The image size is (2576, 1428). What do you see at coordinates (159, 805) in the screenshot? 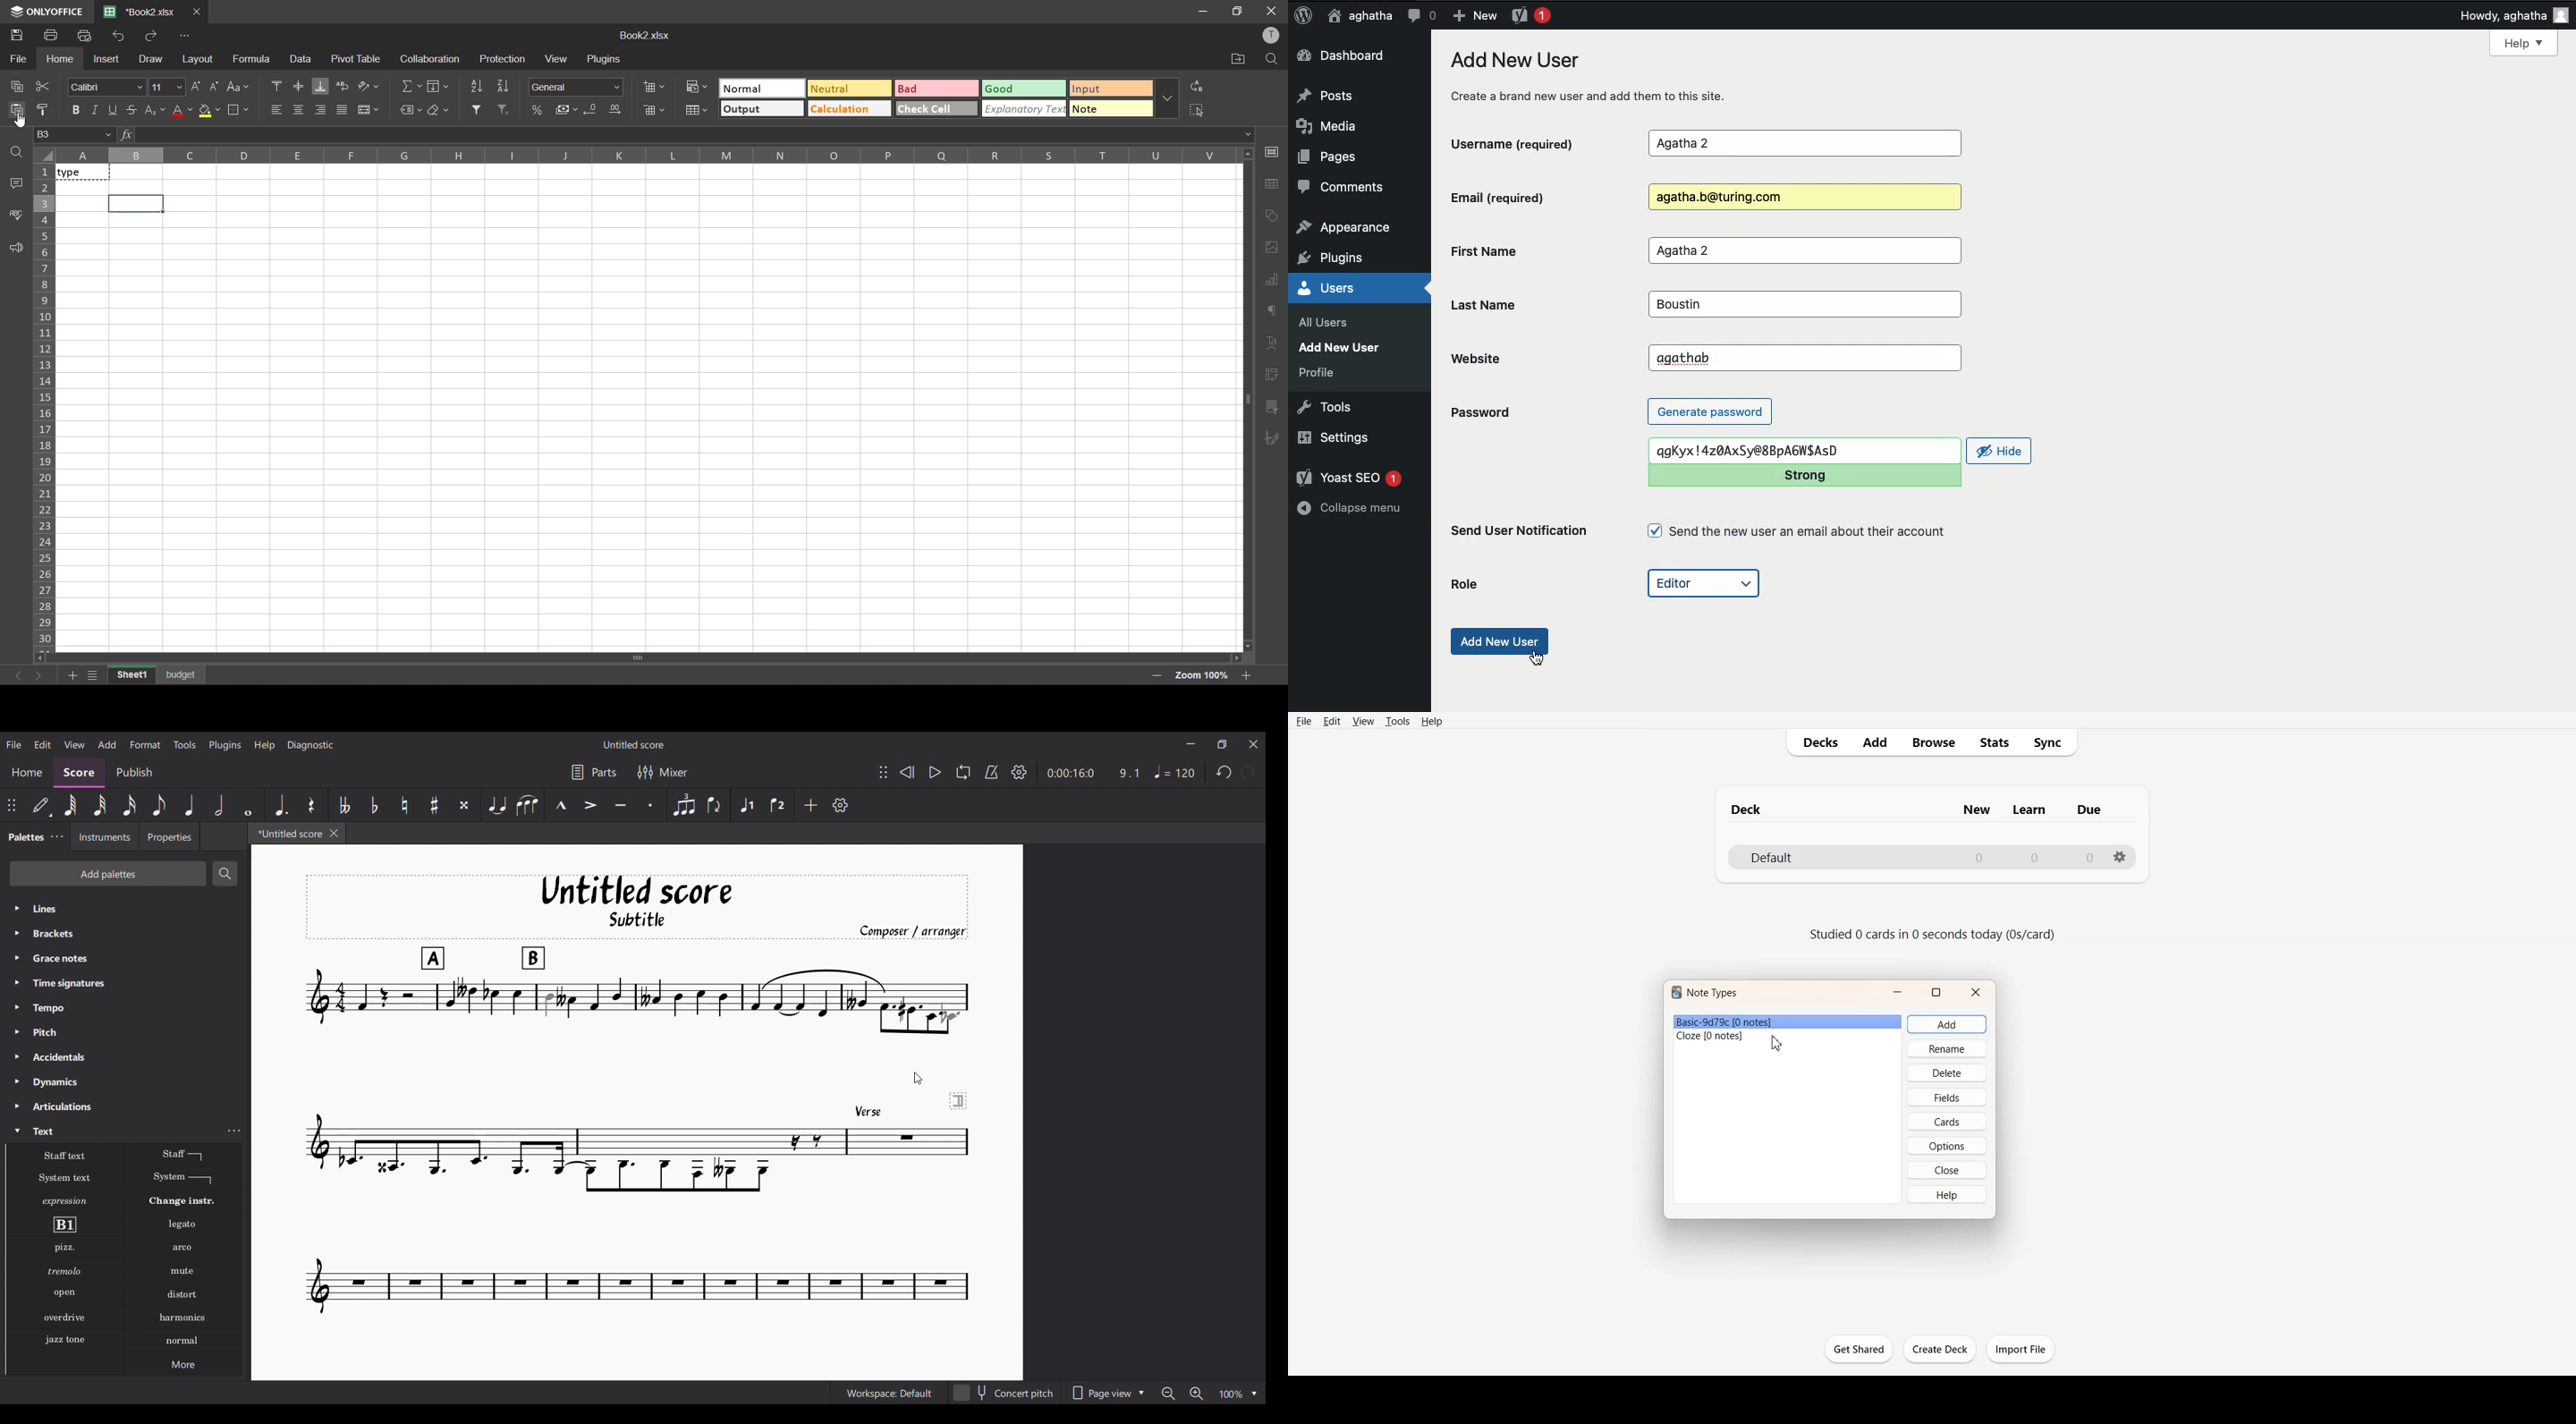
I see `8th note` at bounding box center [159, 805].